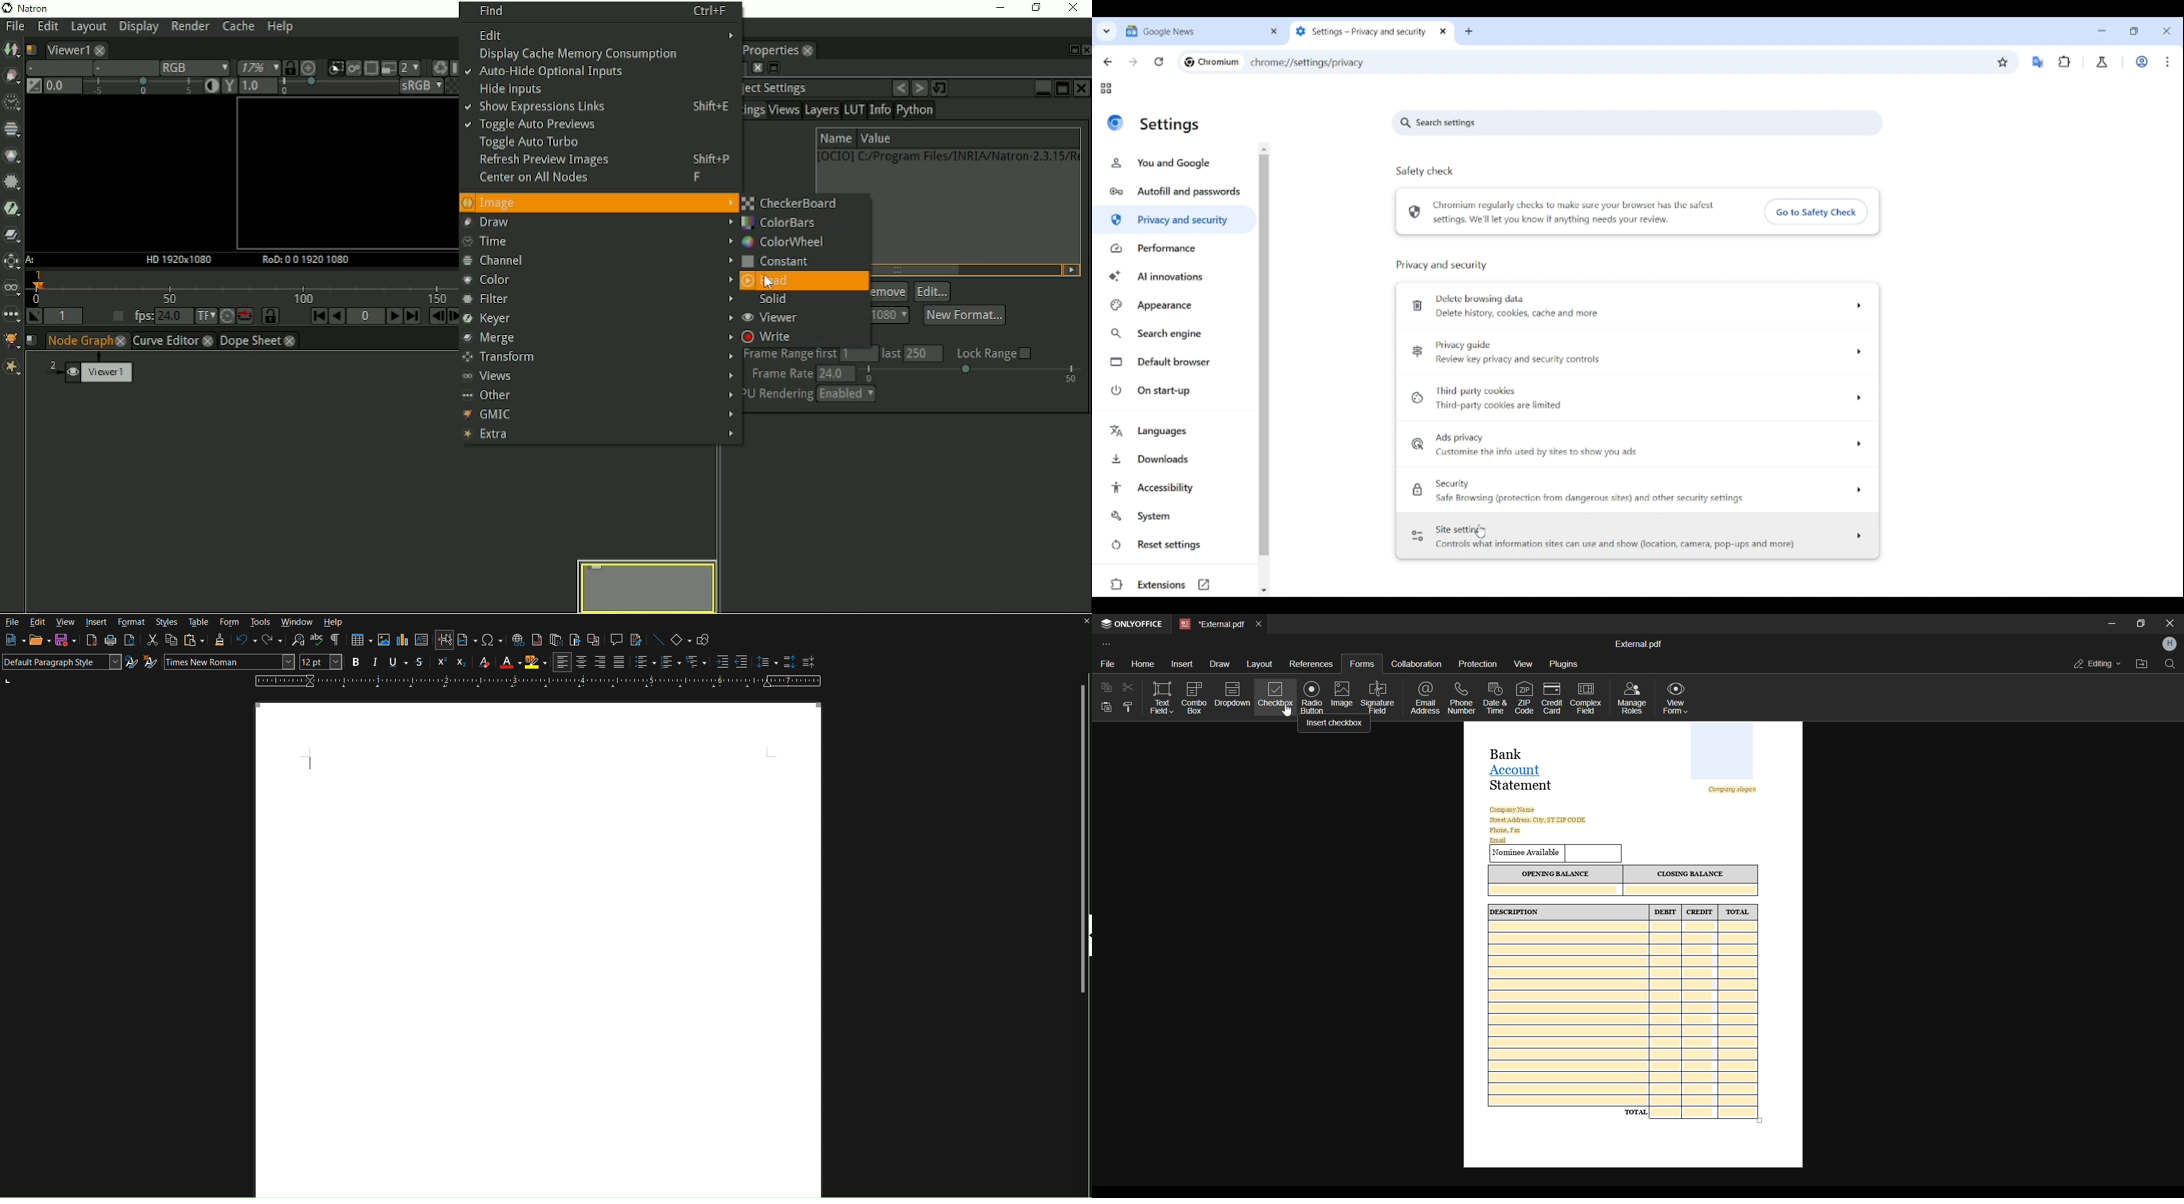  What do you see at coordinates (563, 662) in the screenshot?
I see `Align Left` at bounding box center [563, 662].